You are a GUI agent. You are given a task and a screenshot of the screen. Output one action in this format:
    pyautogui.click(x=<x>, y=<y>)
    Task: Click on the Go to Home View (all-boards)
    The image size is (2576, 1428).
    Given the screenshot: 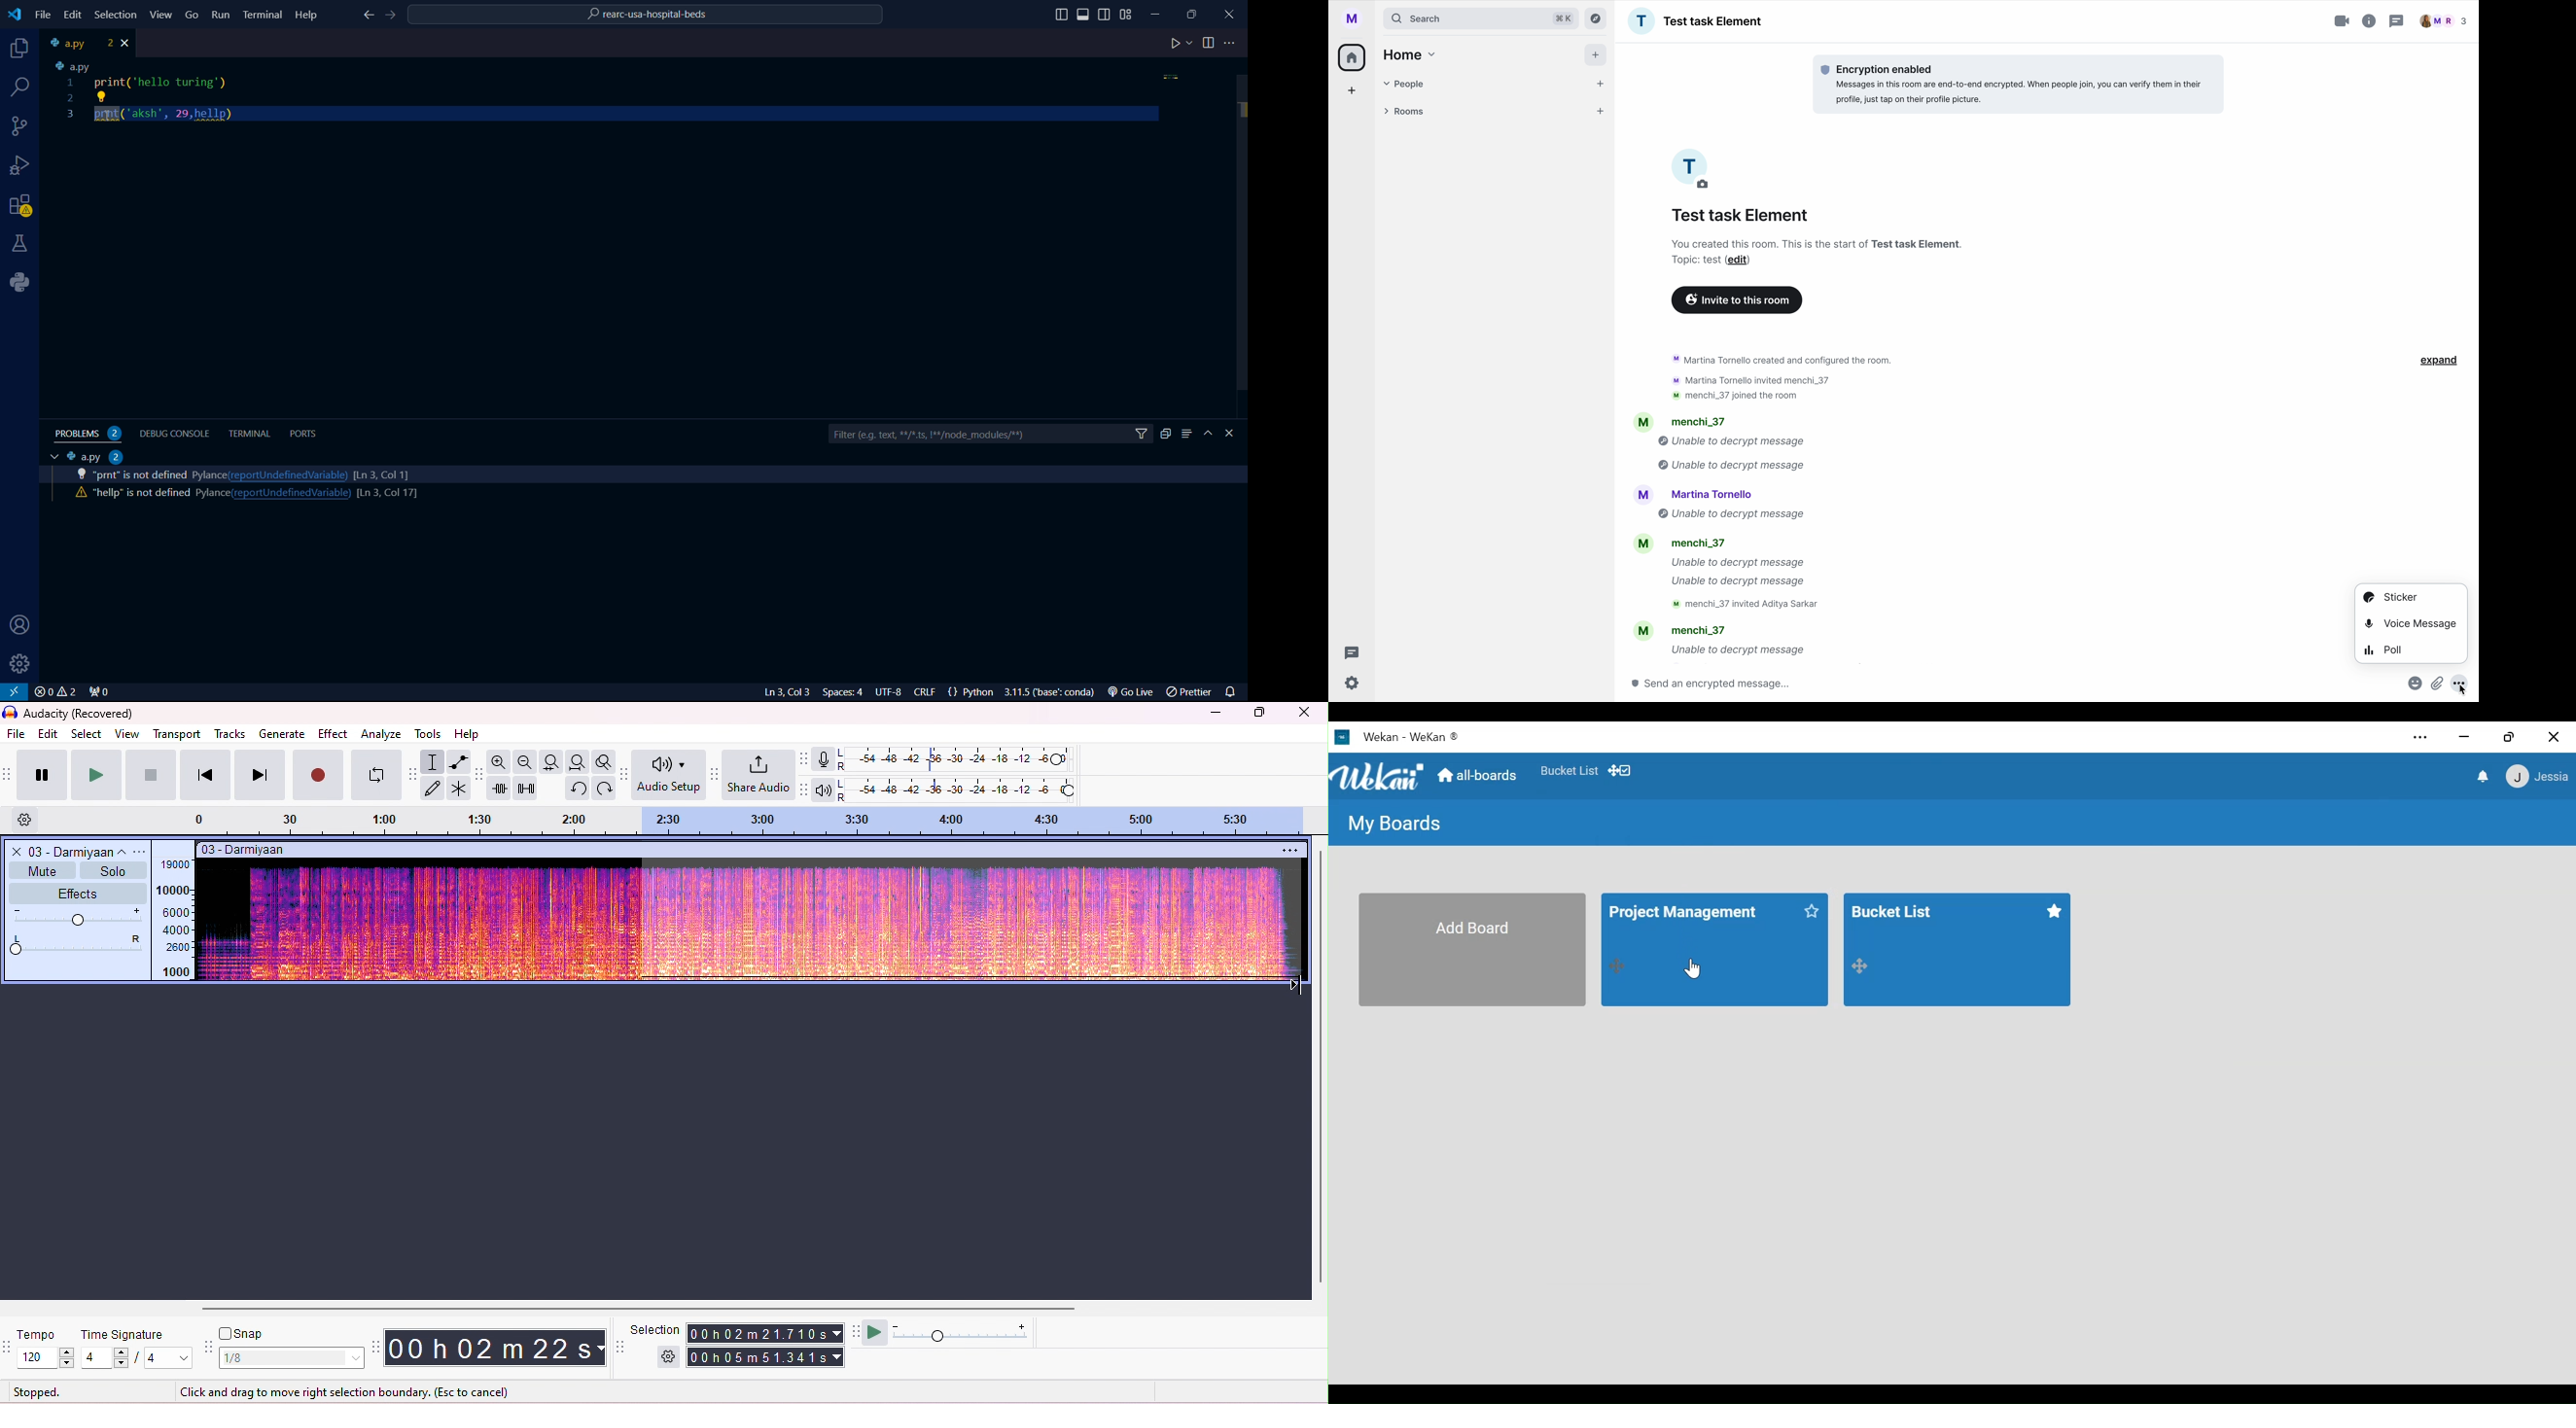 What is the action you would take?
    pyautogui.click(x=1475, y=775)
    